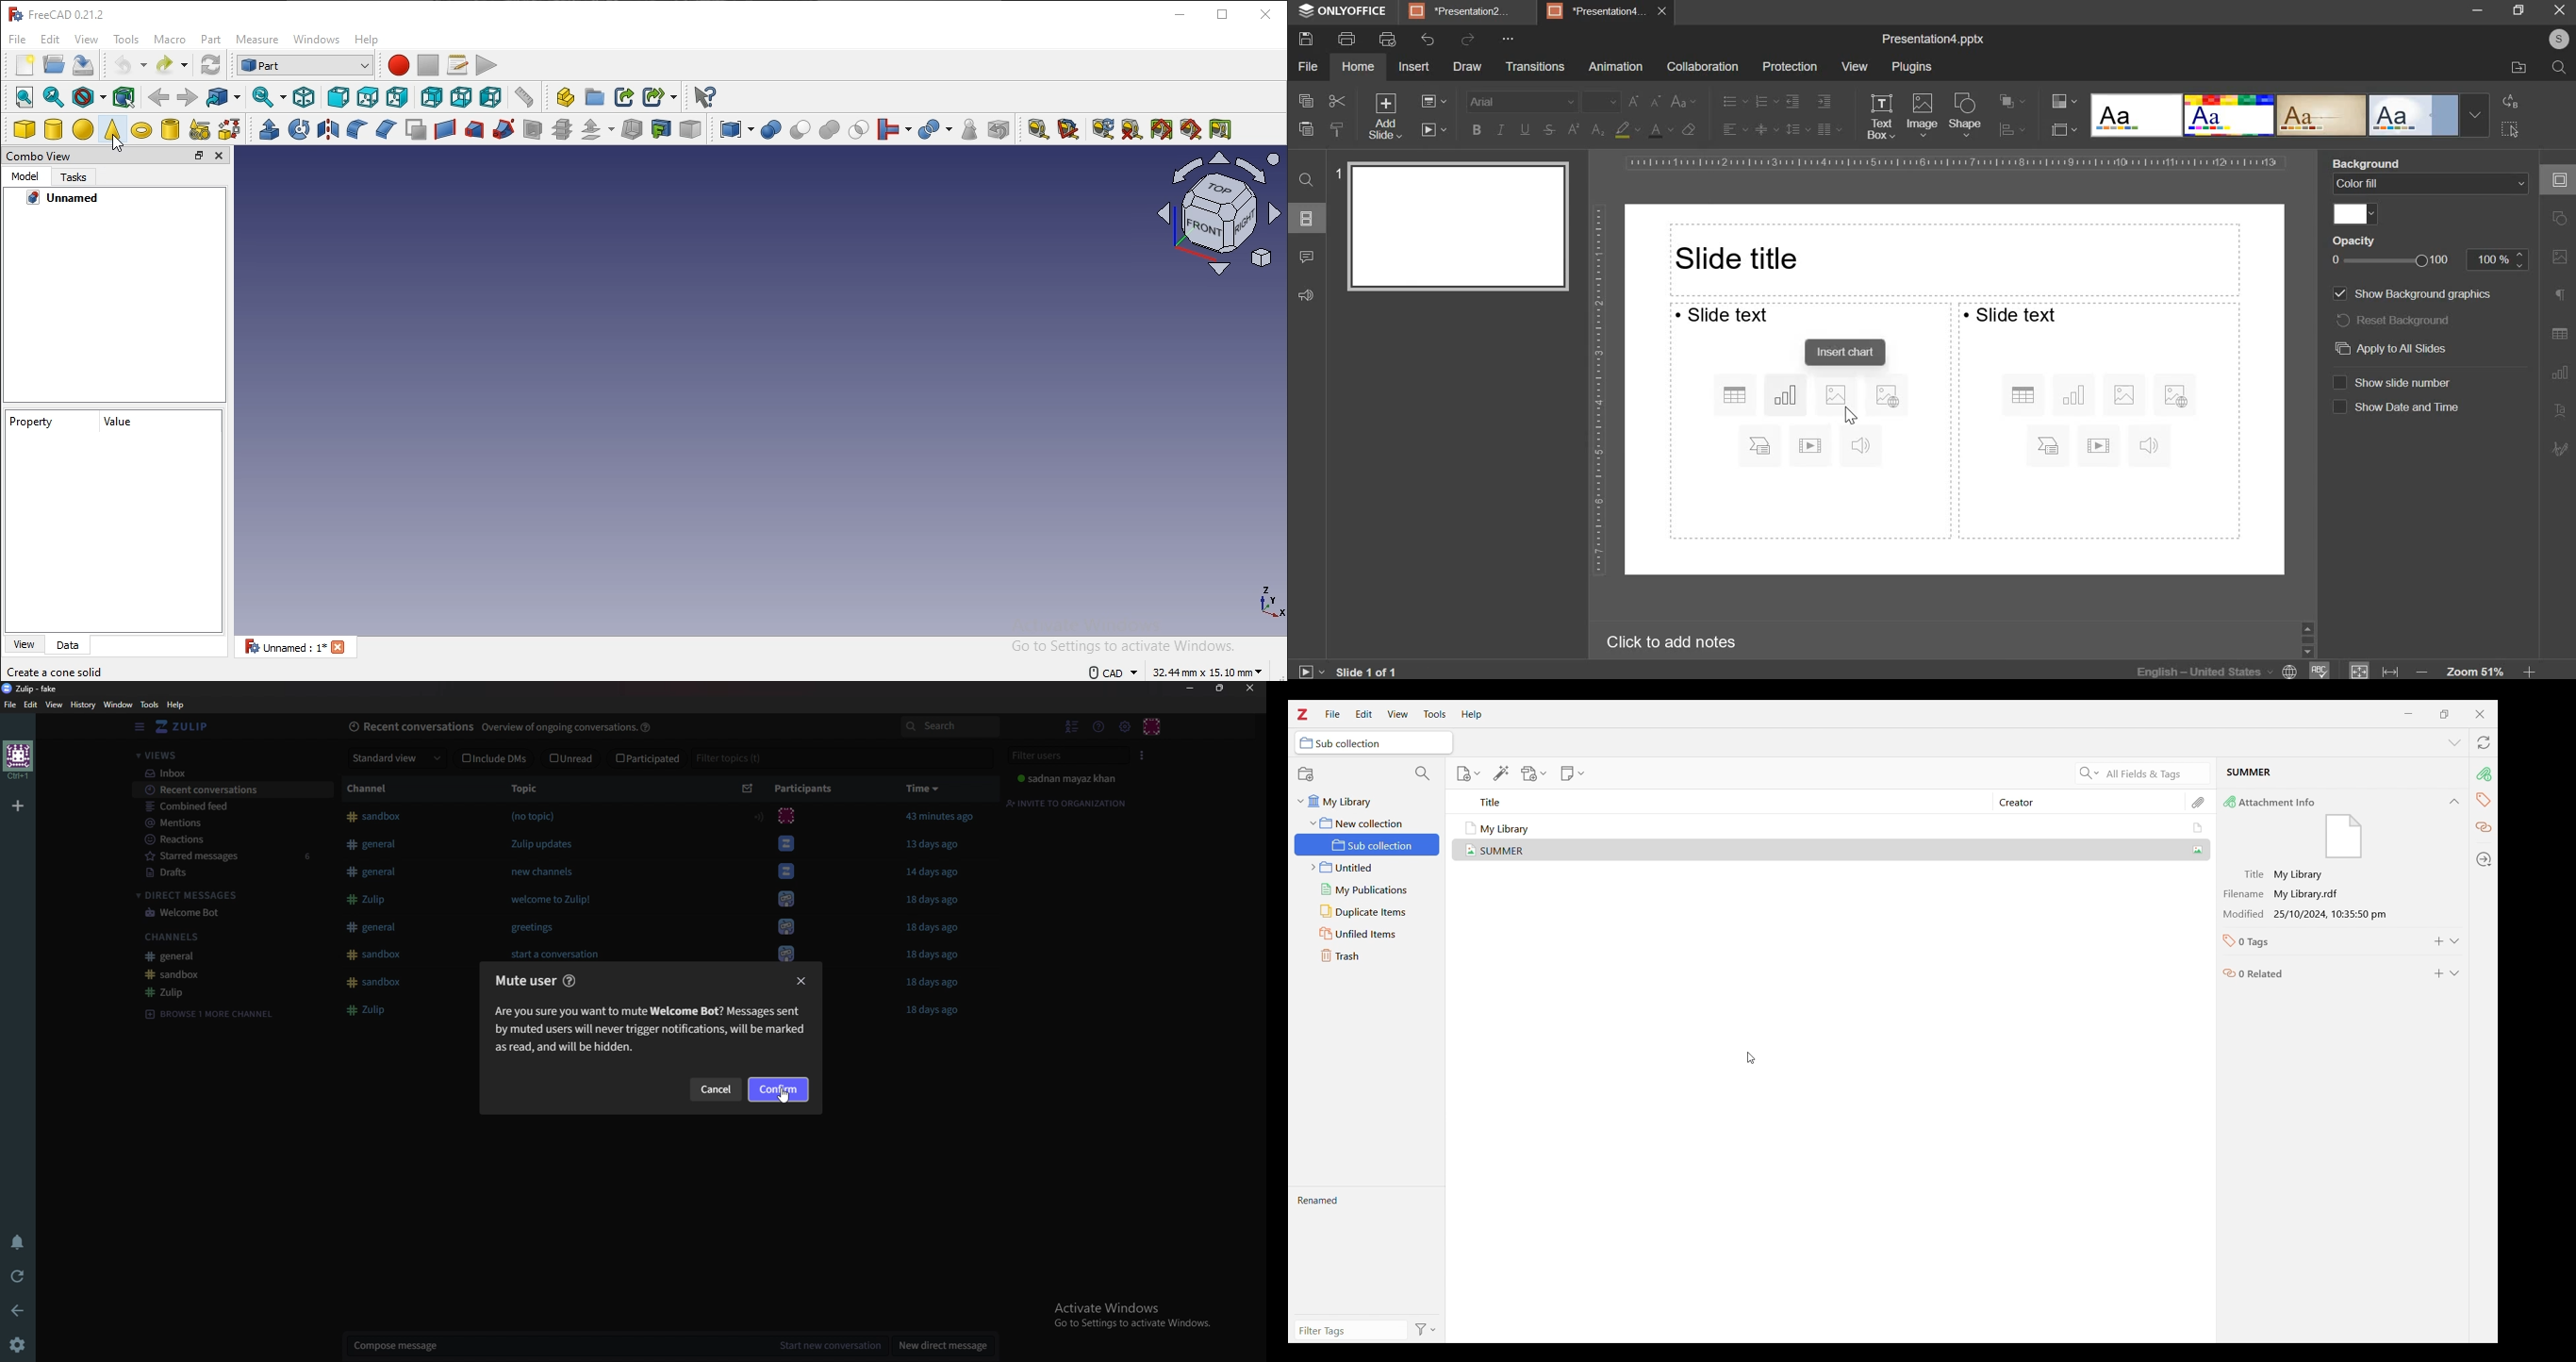  Describe the element at coordinates (200, 130) in the screenshot. I see `shape builder` at that location.